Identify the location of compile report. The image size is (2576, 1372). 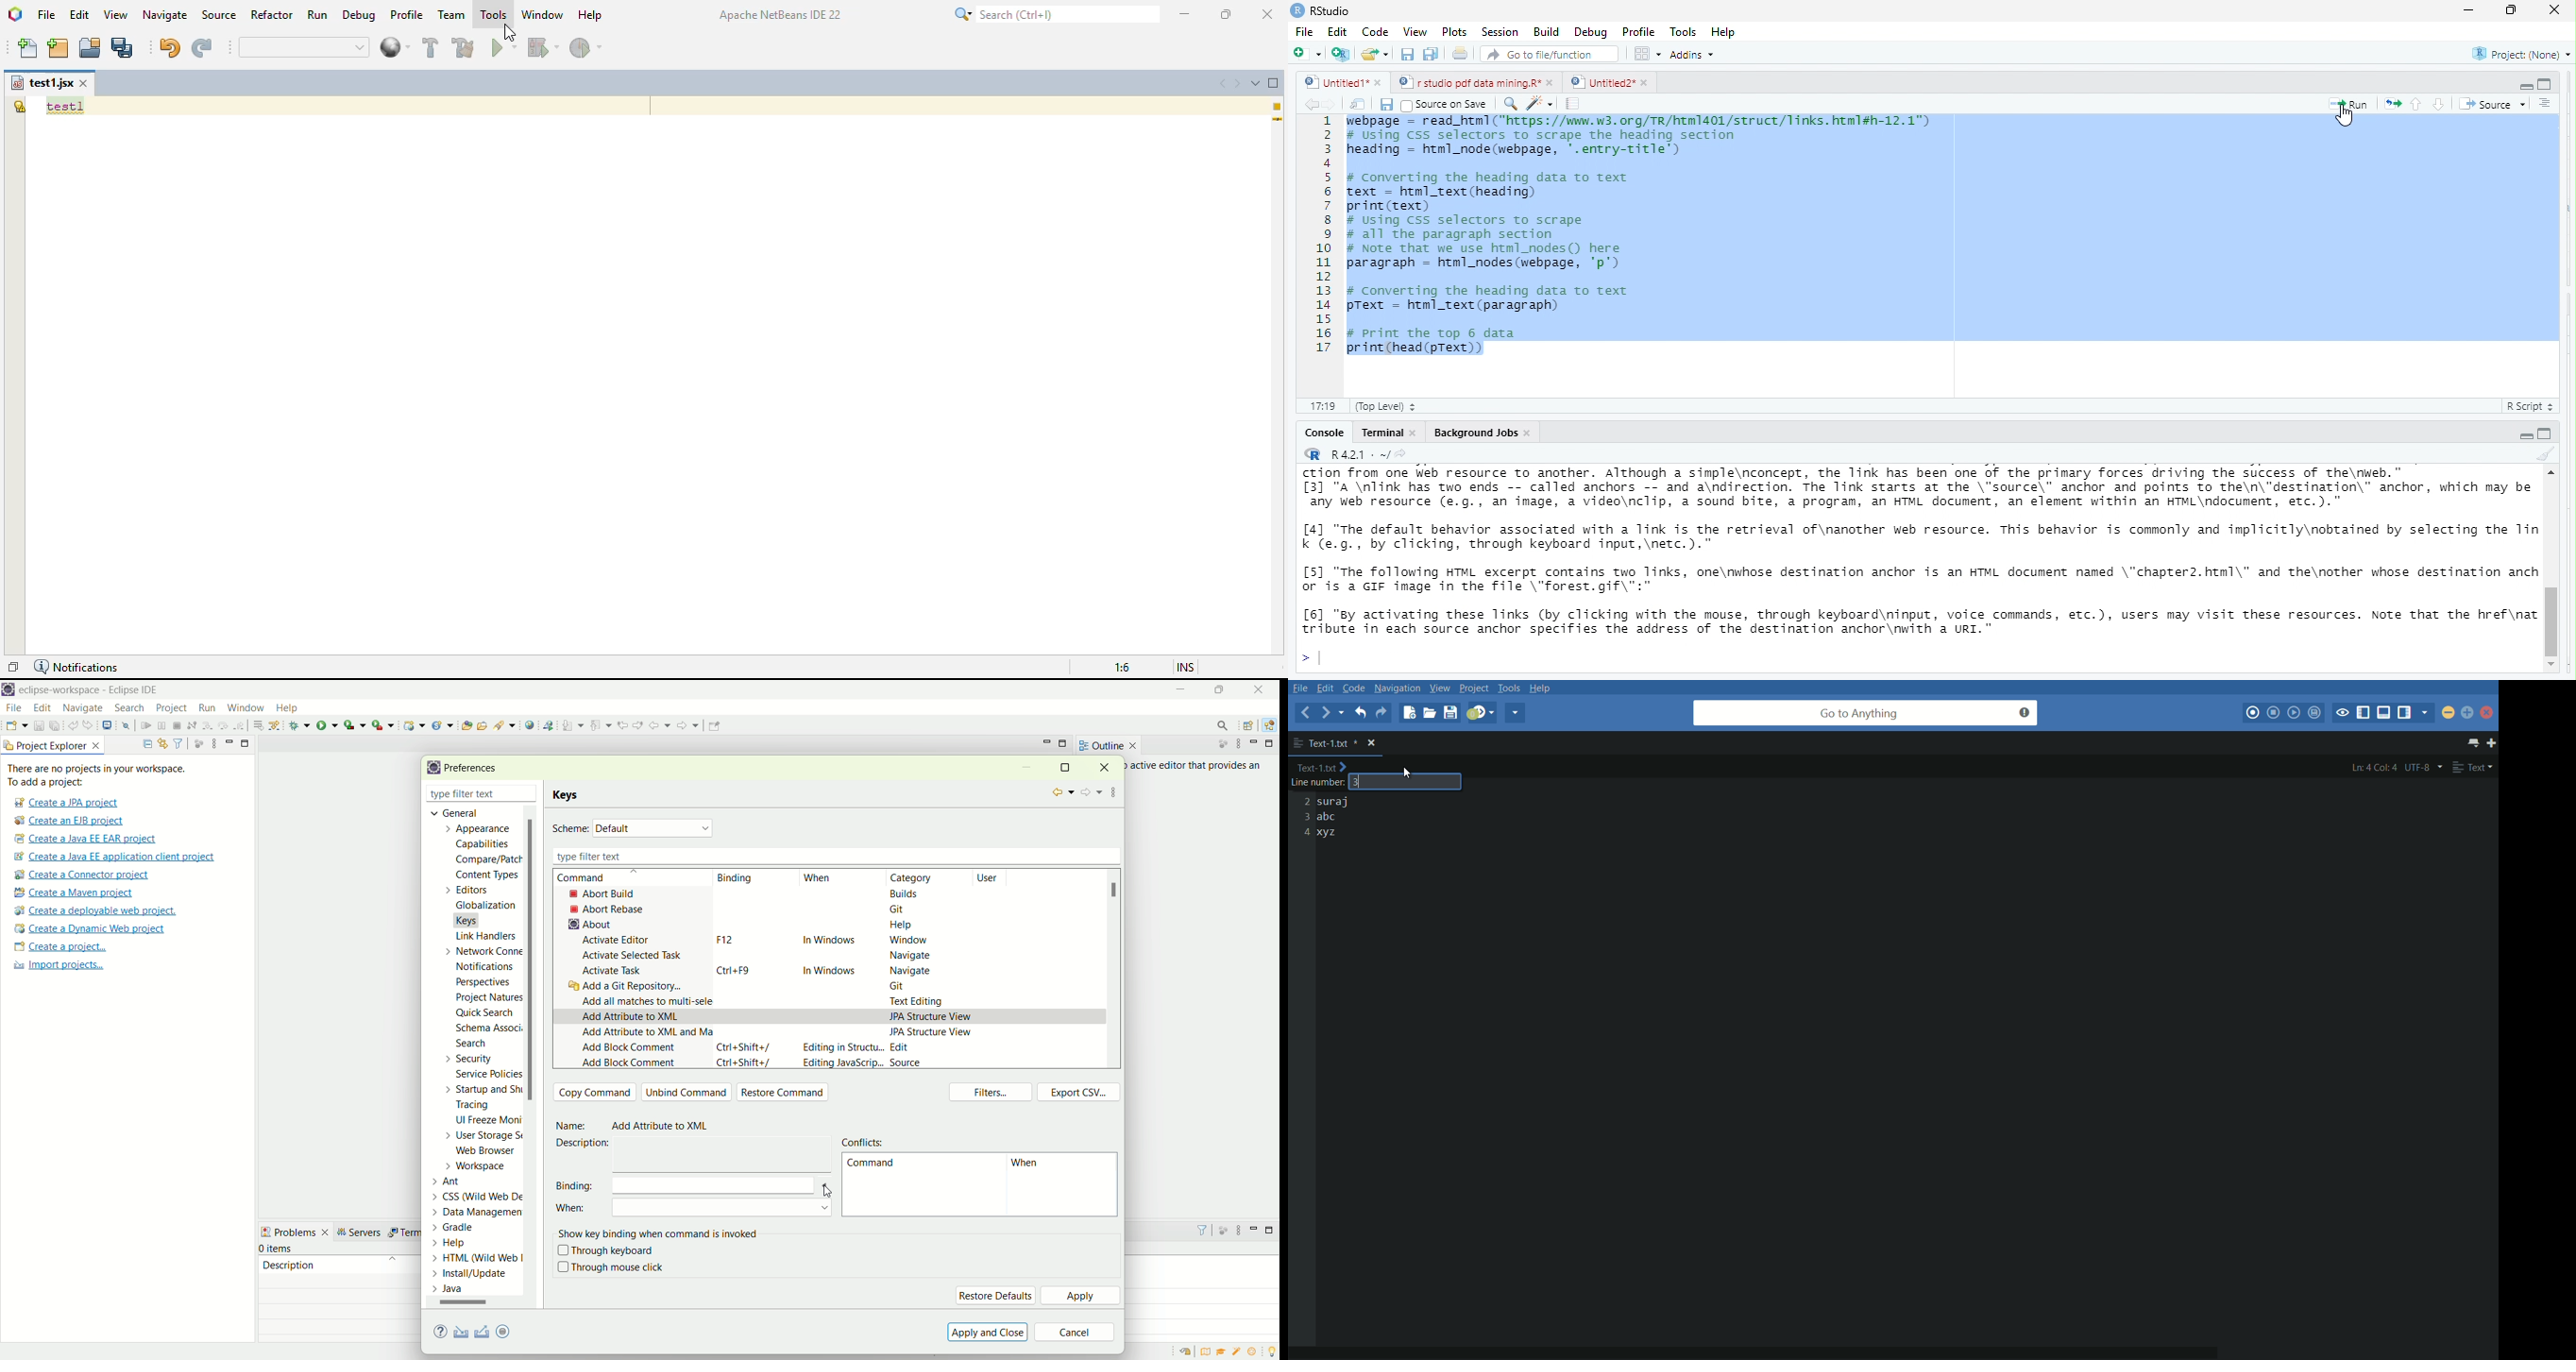
(1574, 105).